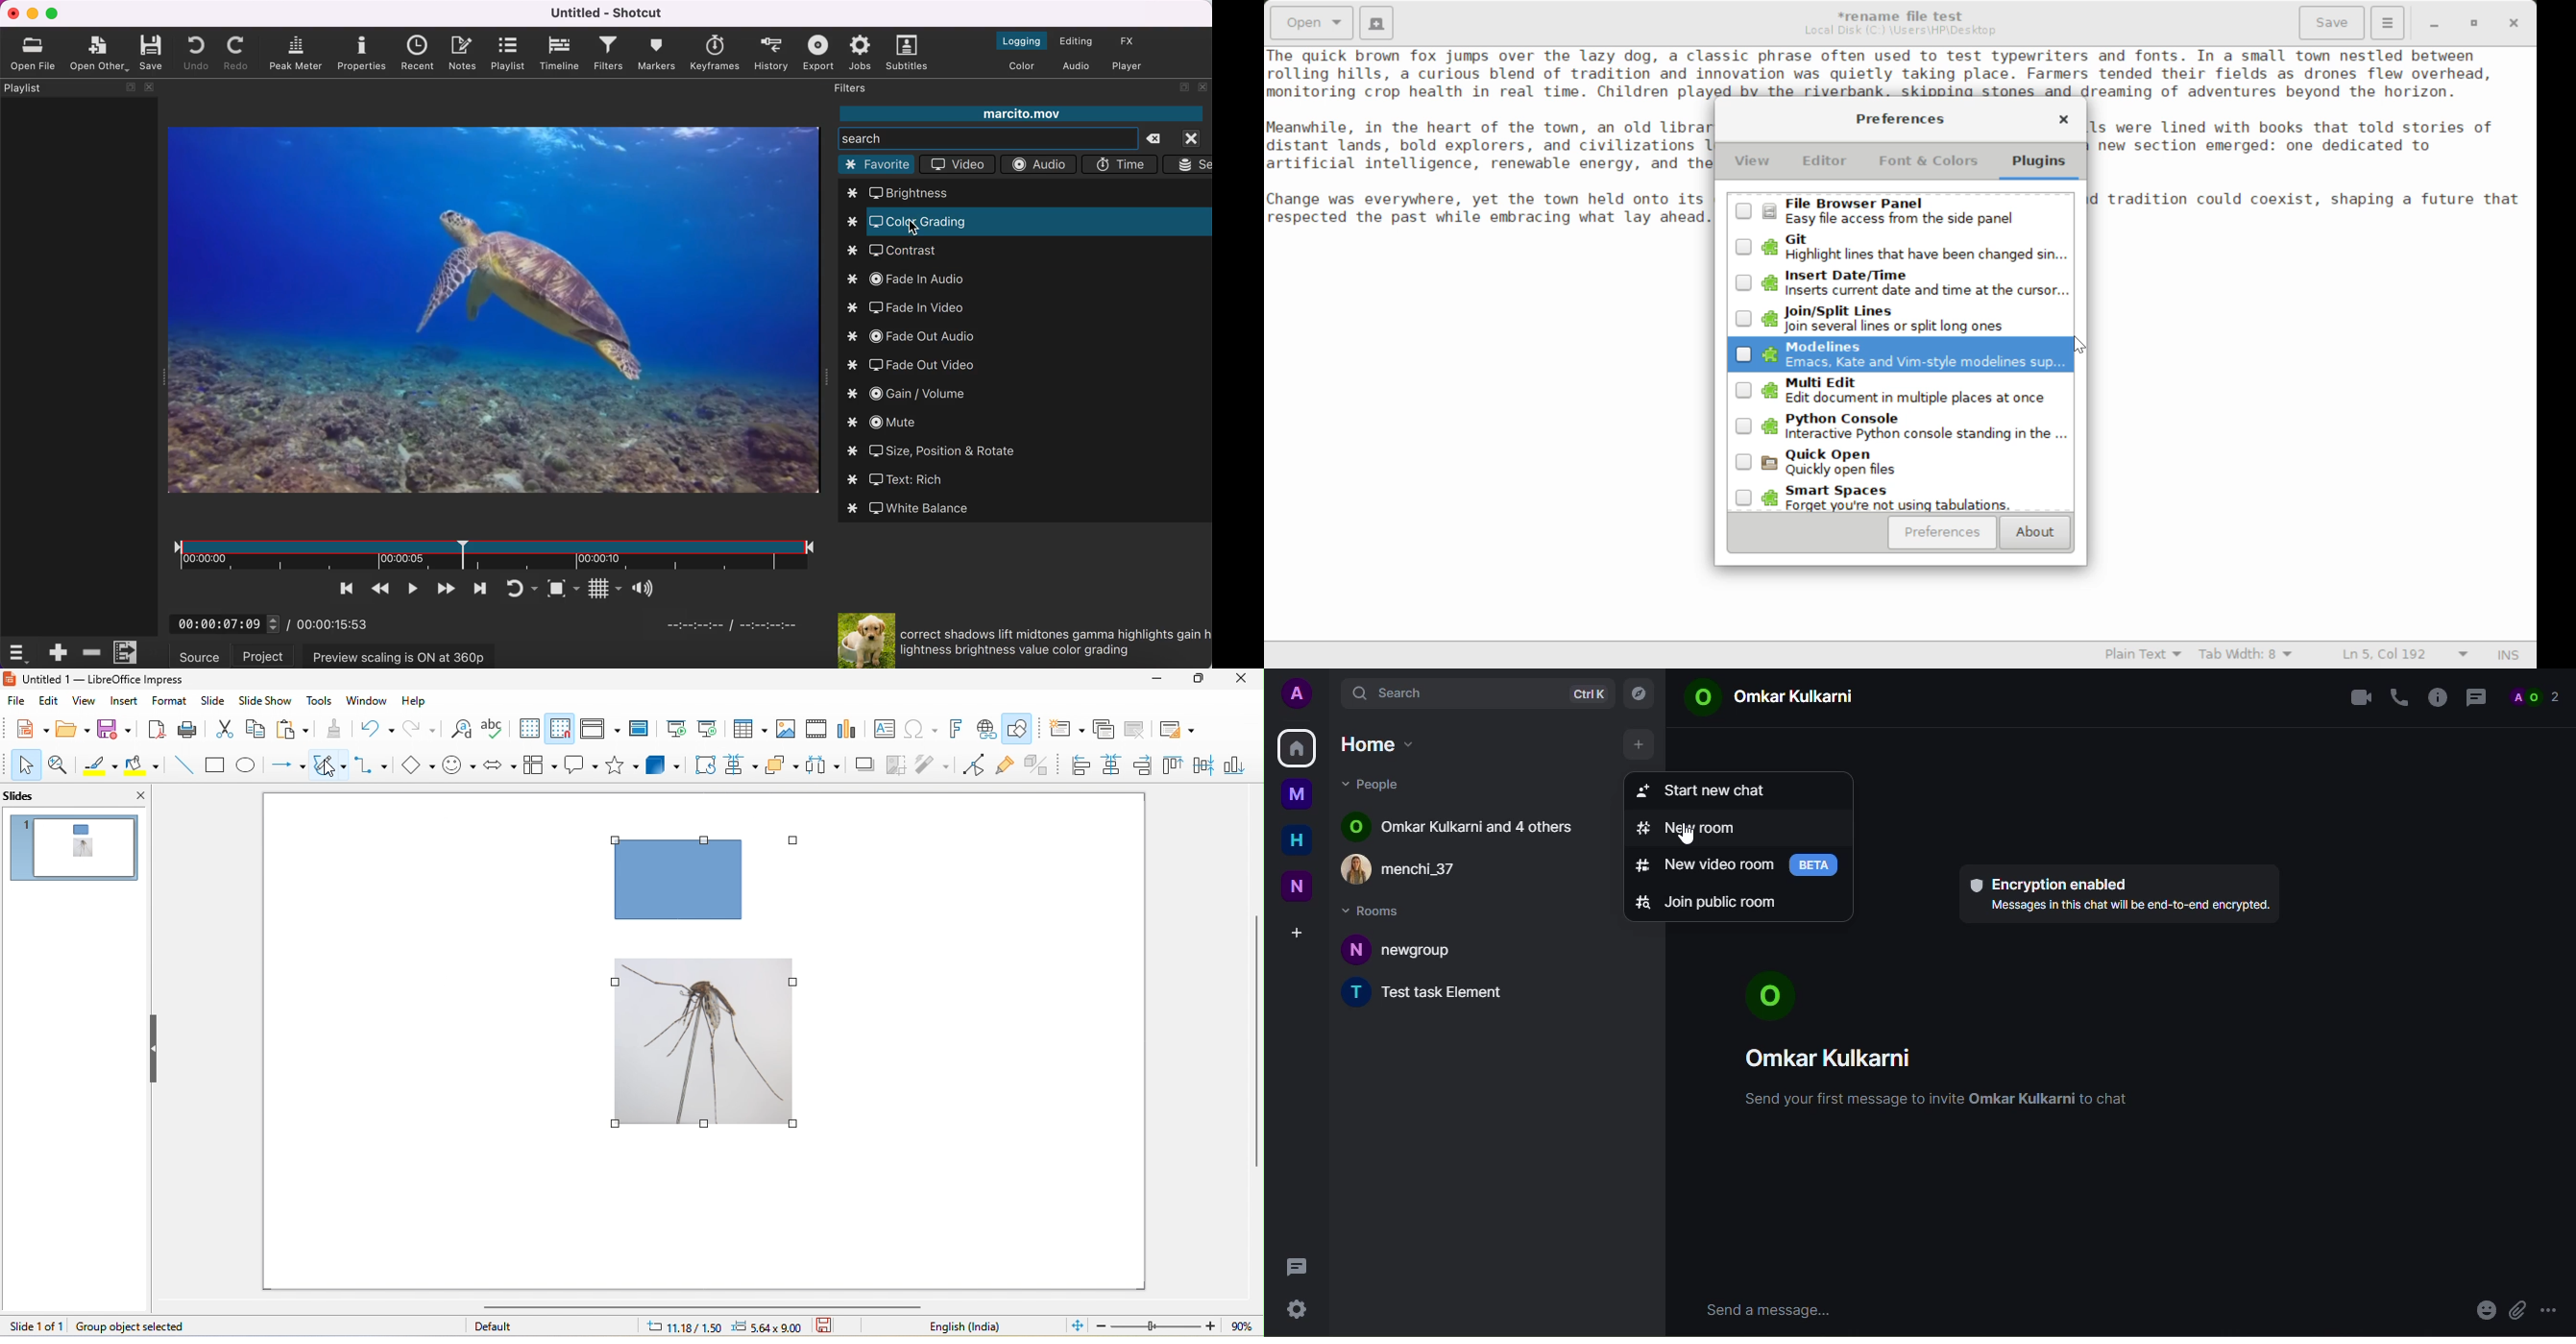 The height and width of the screenshot is (1344, 2576). Describe the element at coordinates (912, 191) in the screenshot. I see `brightness` at that location.